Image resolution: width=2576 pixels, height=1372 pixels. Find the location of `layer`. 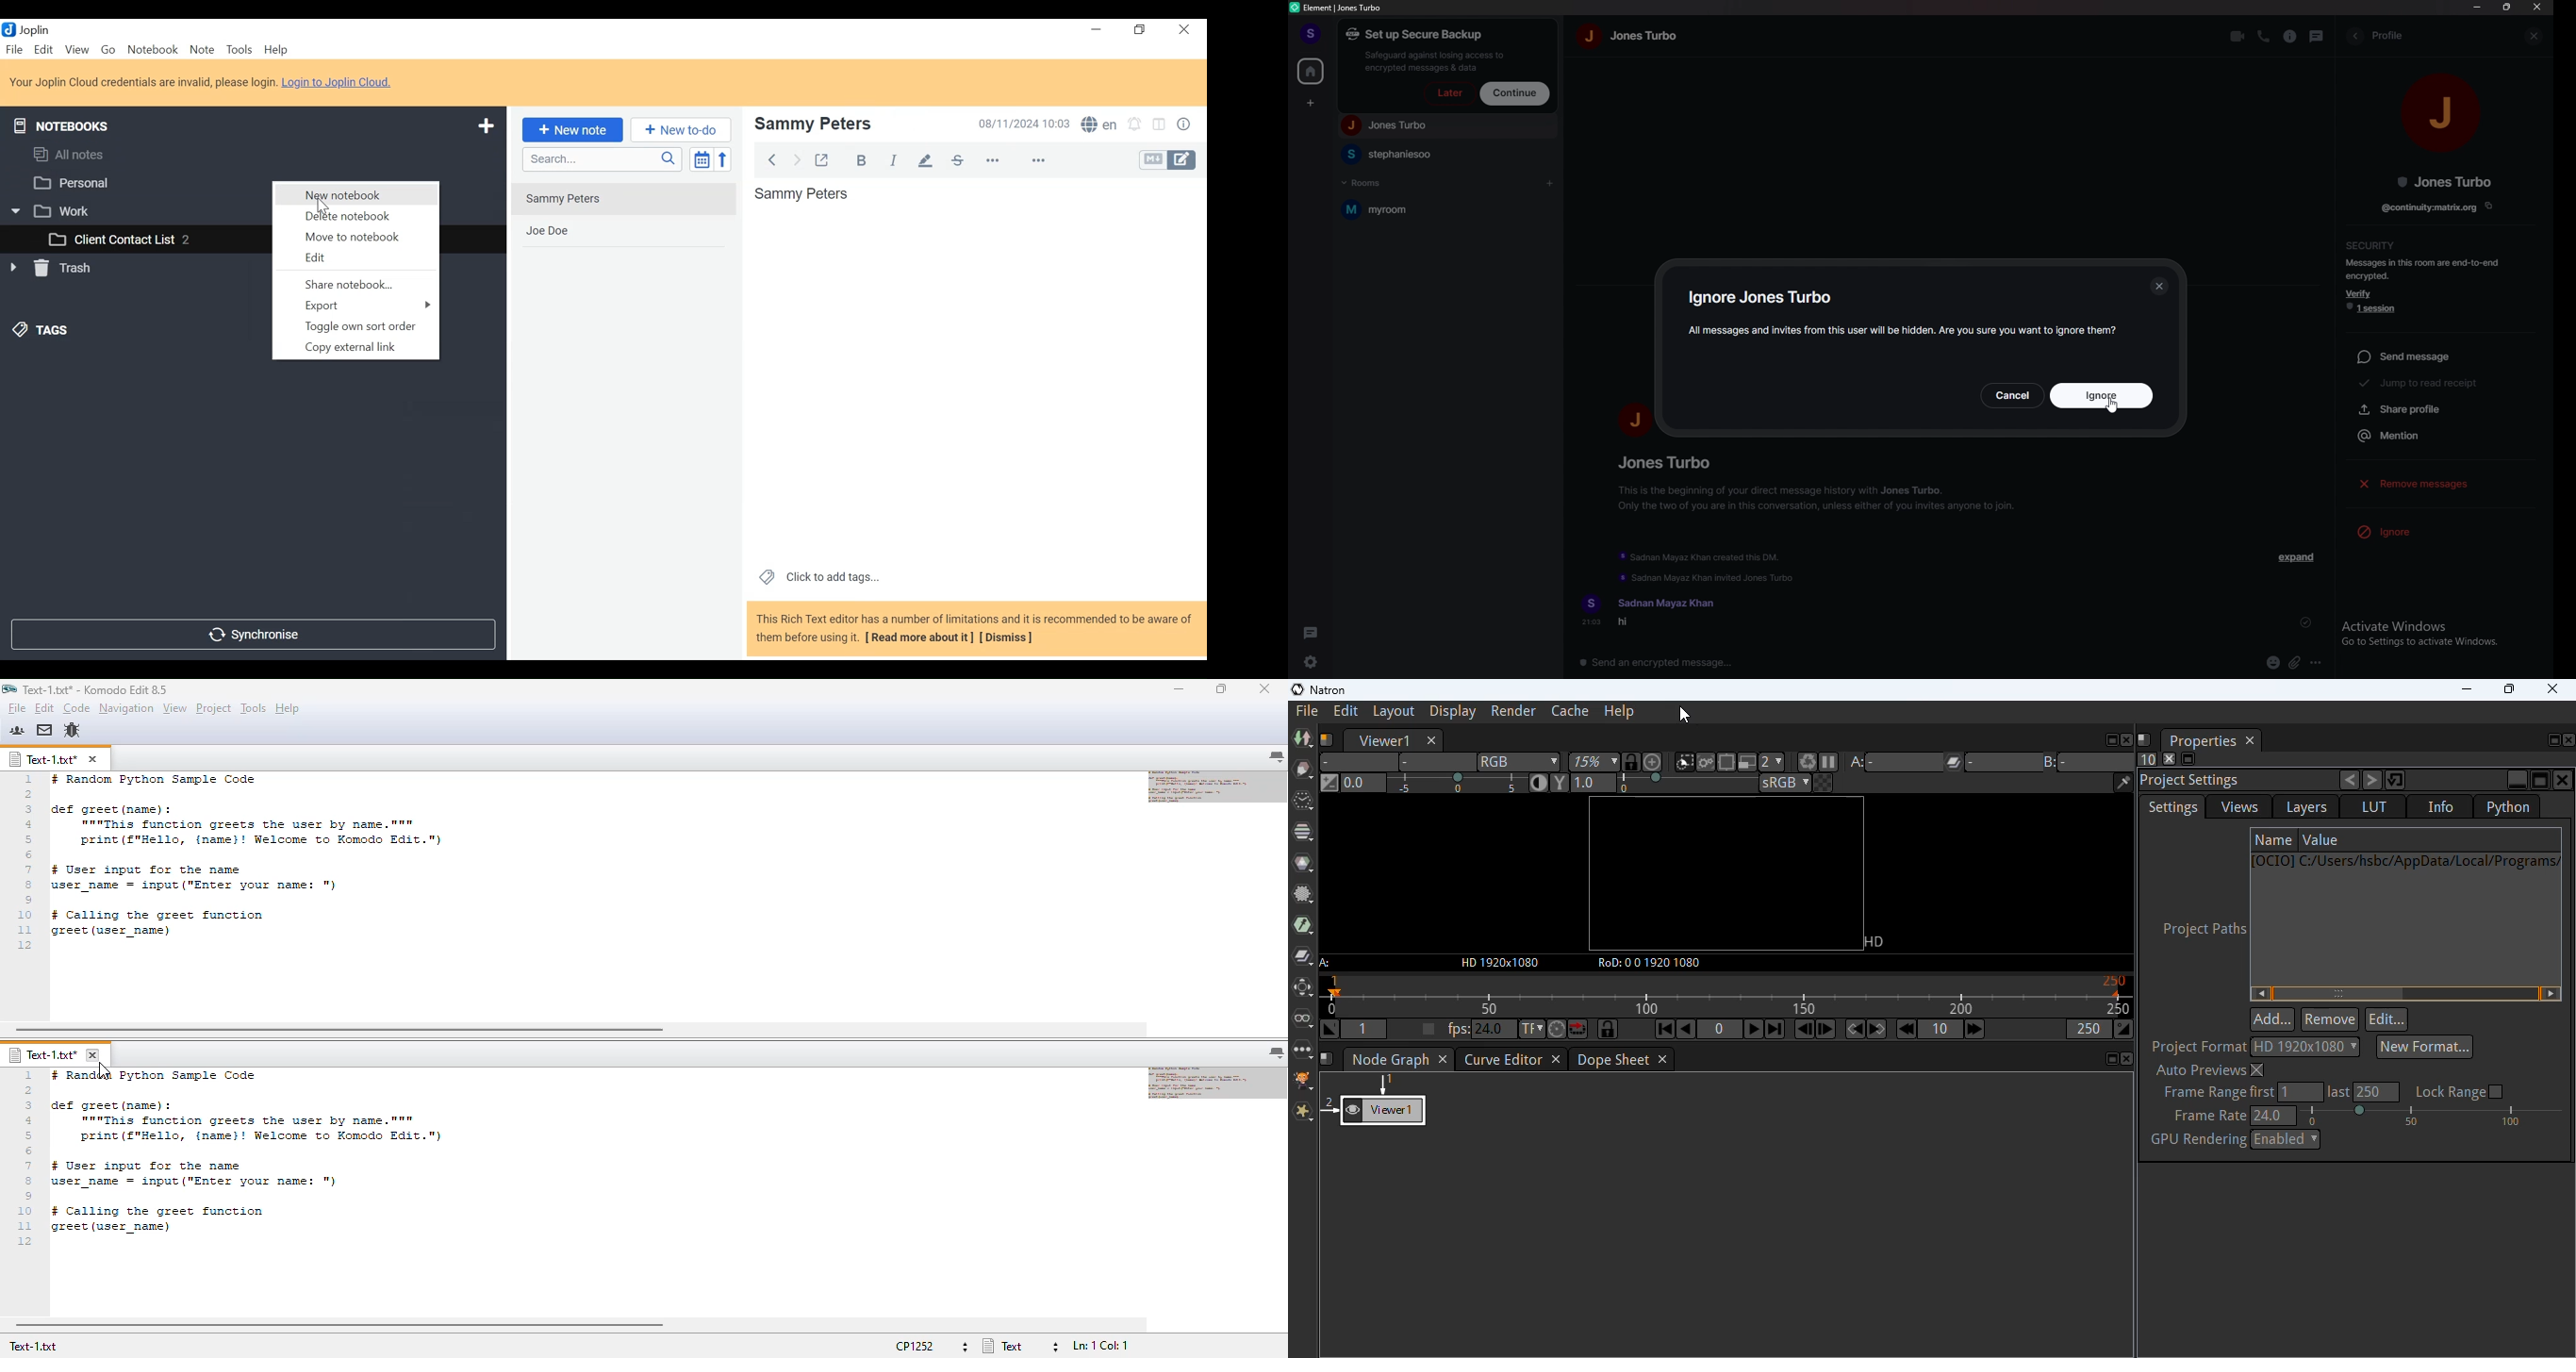

layer is located at coordinates (1359, 762).